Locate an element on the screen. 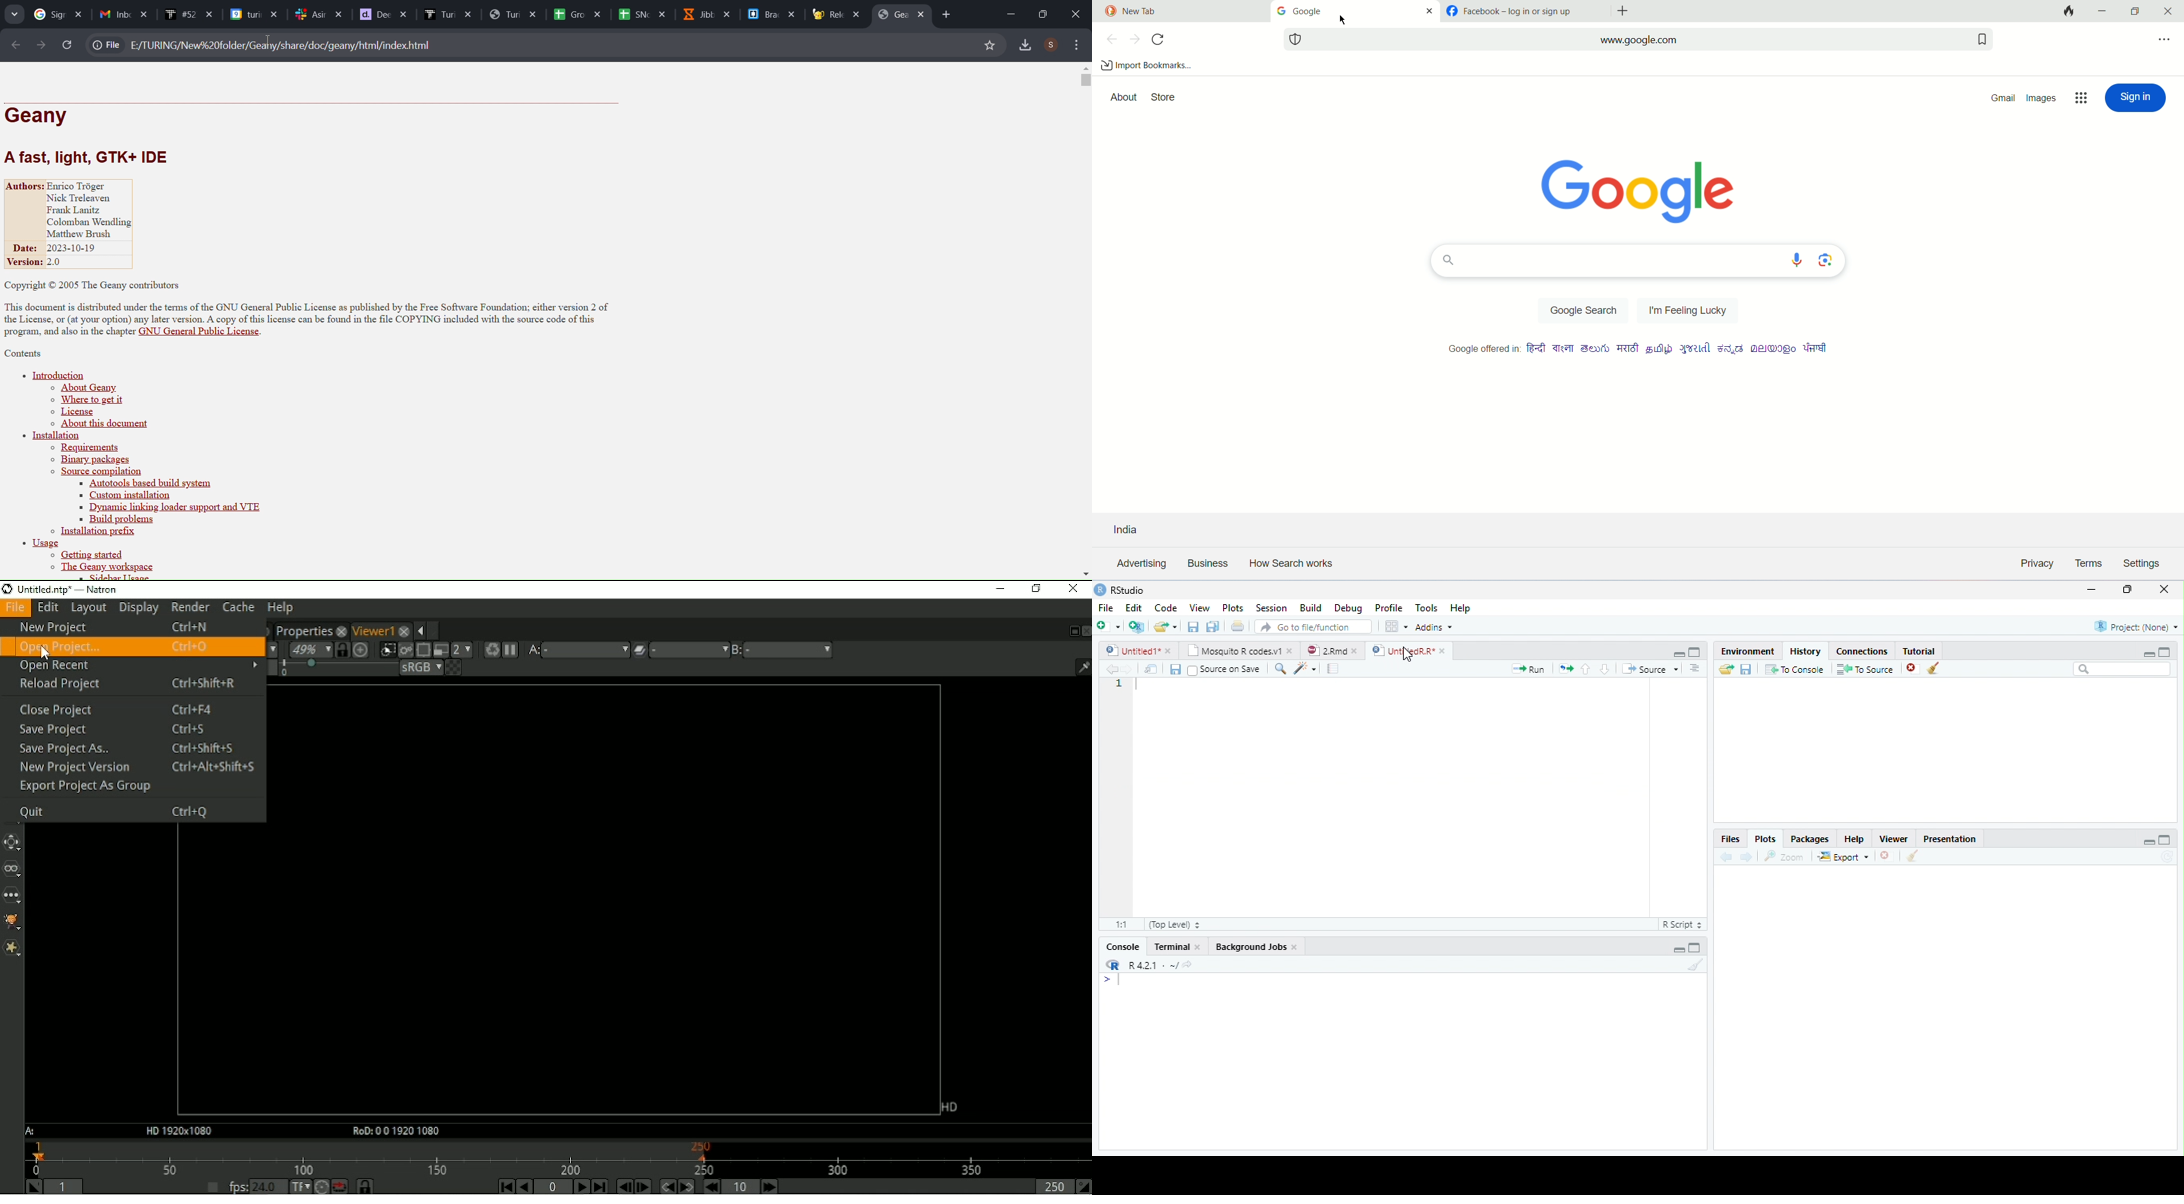  close tab and clear data is located at coordinates (2070, 11).